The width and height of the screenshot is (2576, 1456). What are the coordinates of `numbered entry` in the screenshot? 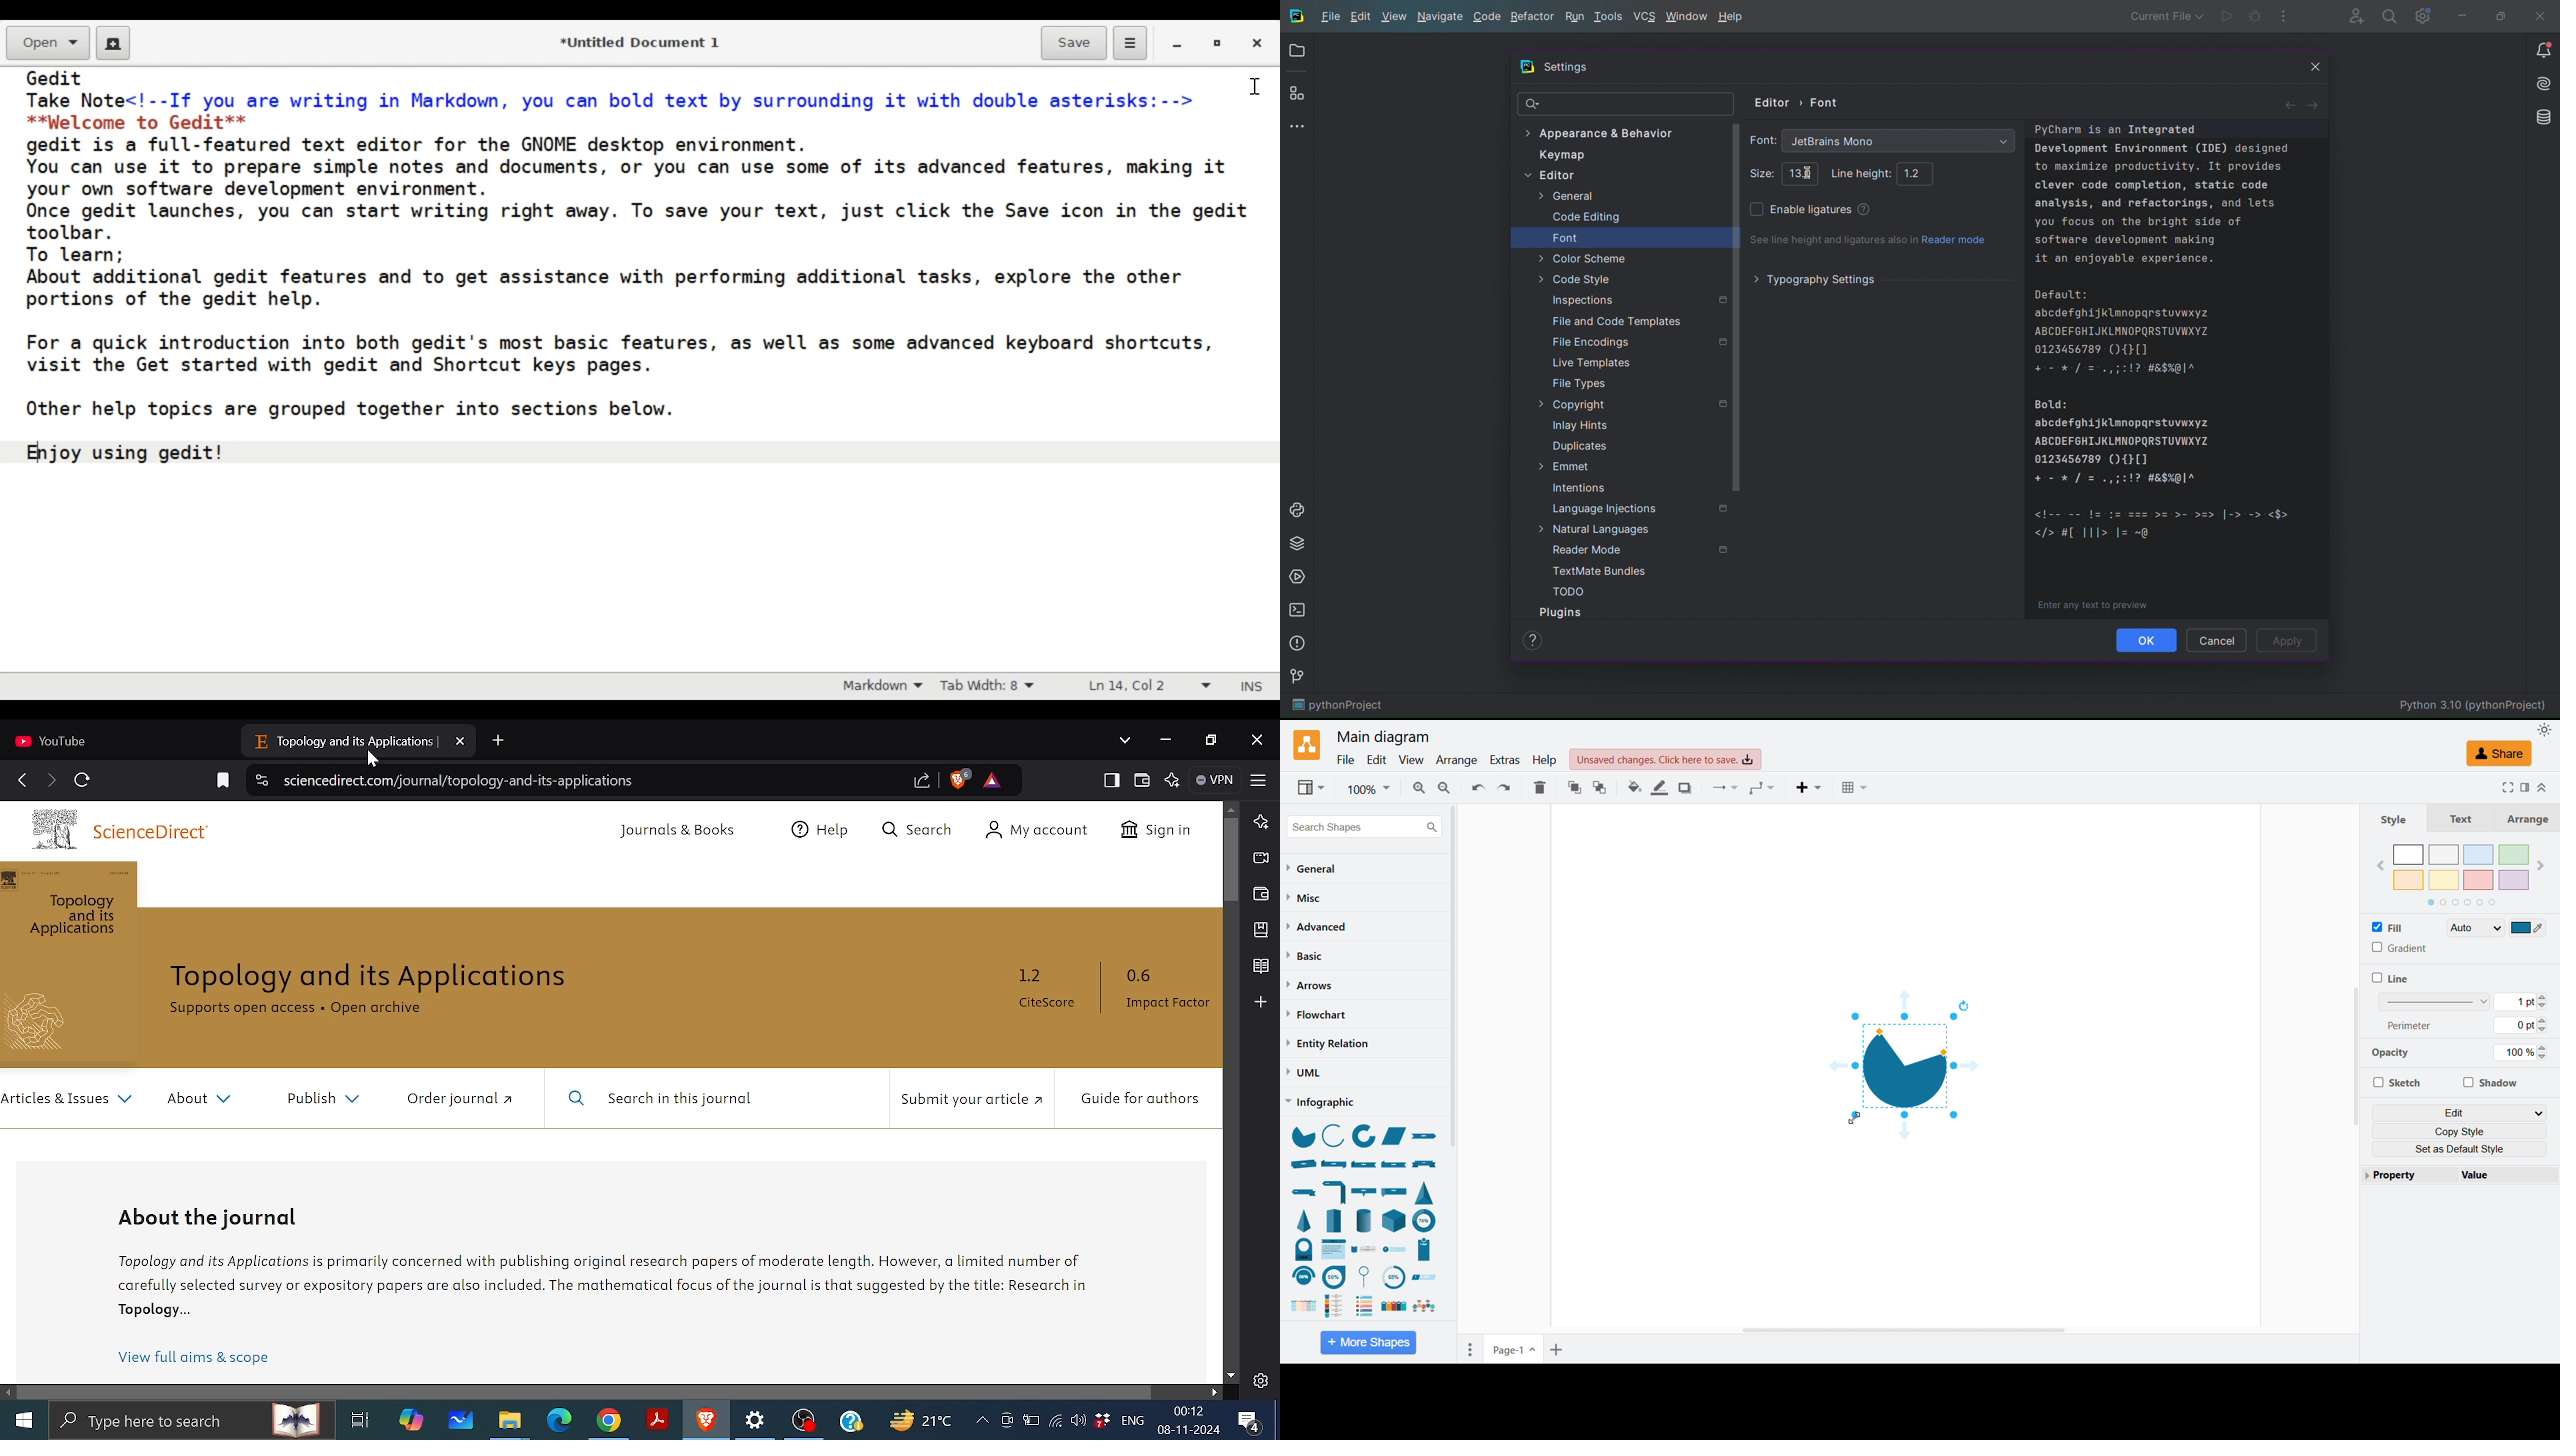 It's located at (1395, 1250).